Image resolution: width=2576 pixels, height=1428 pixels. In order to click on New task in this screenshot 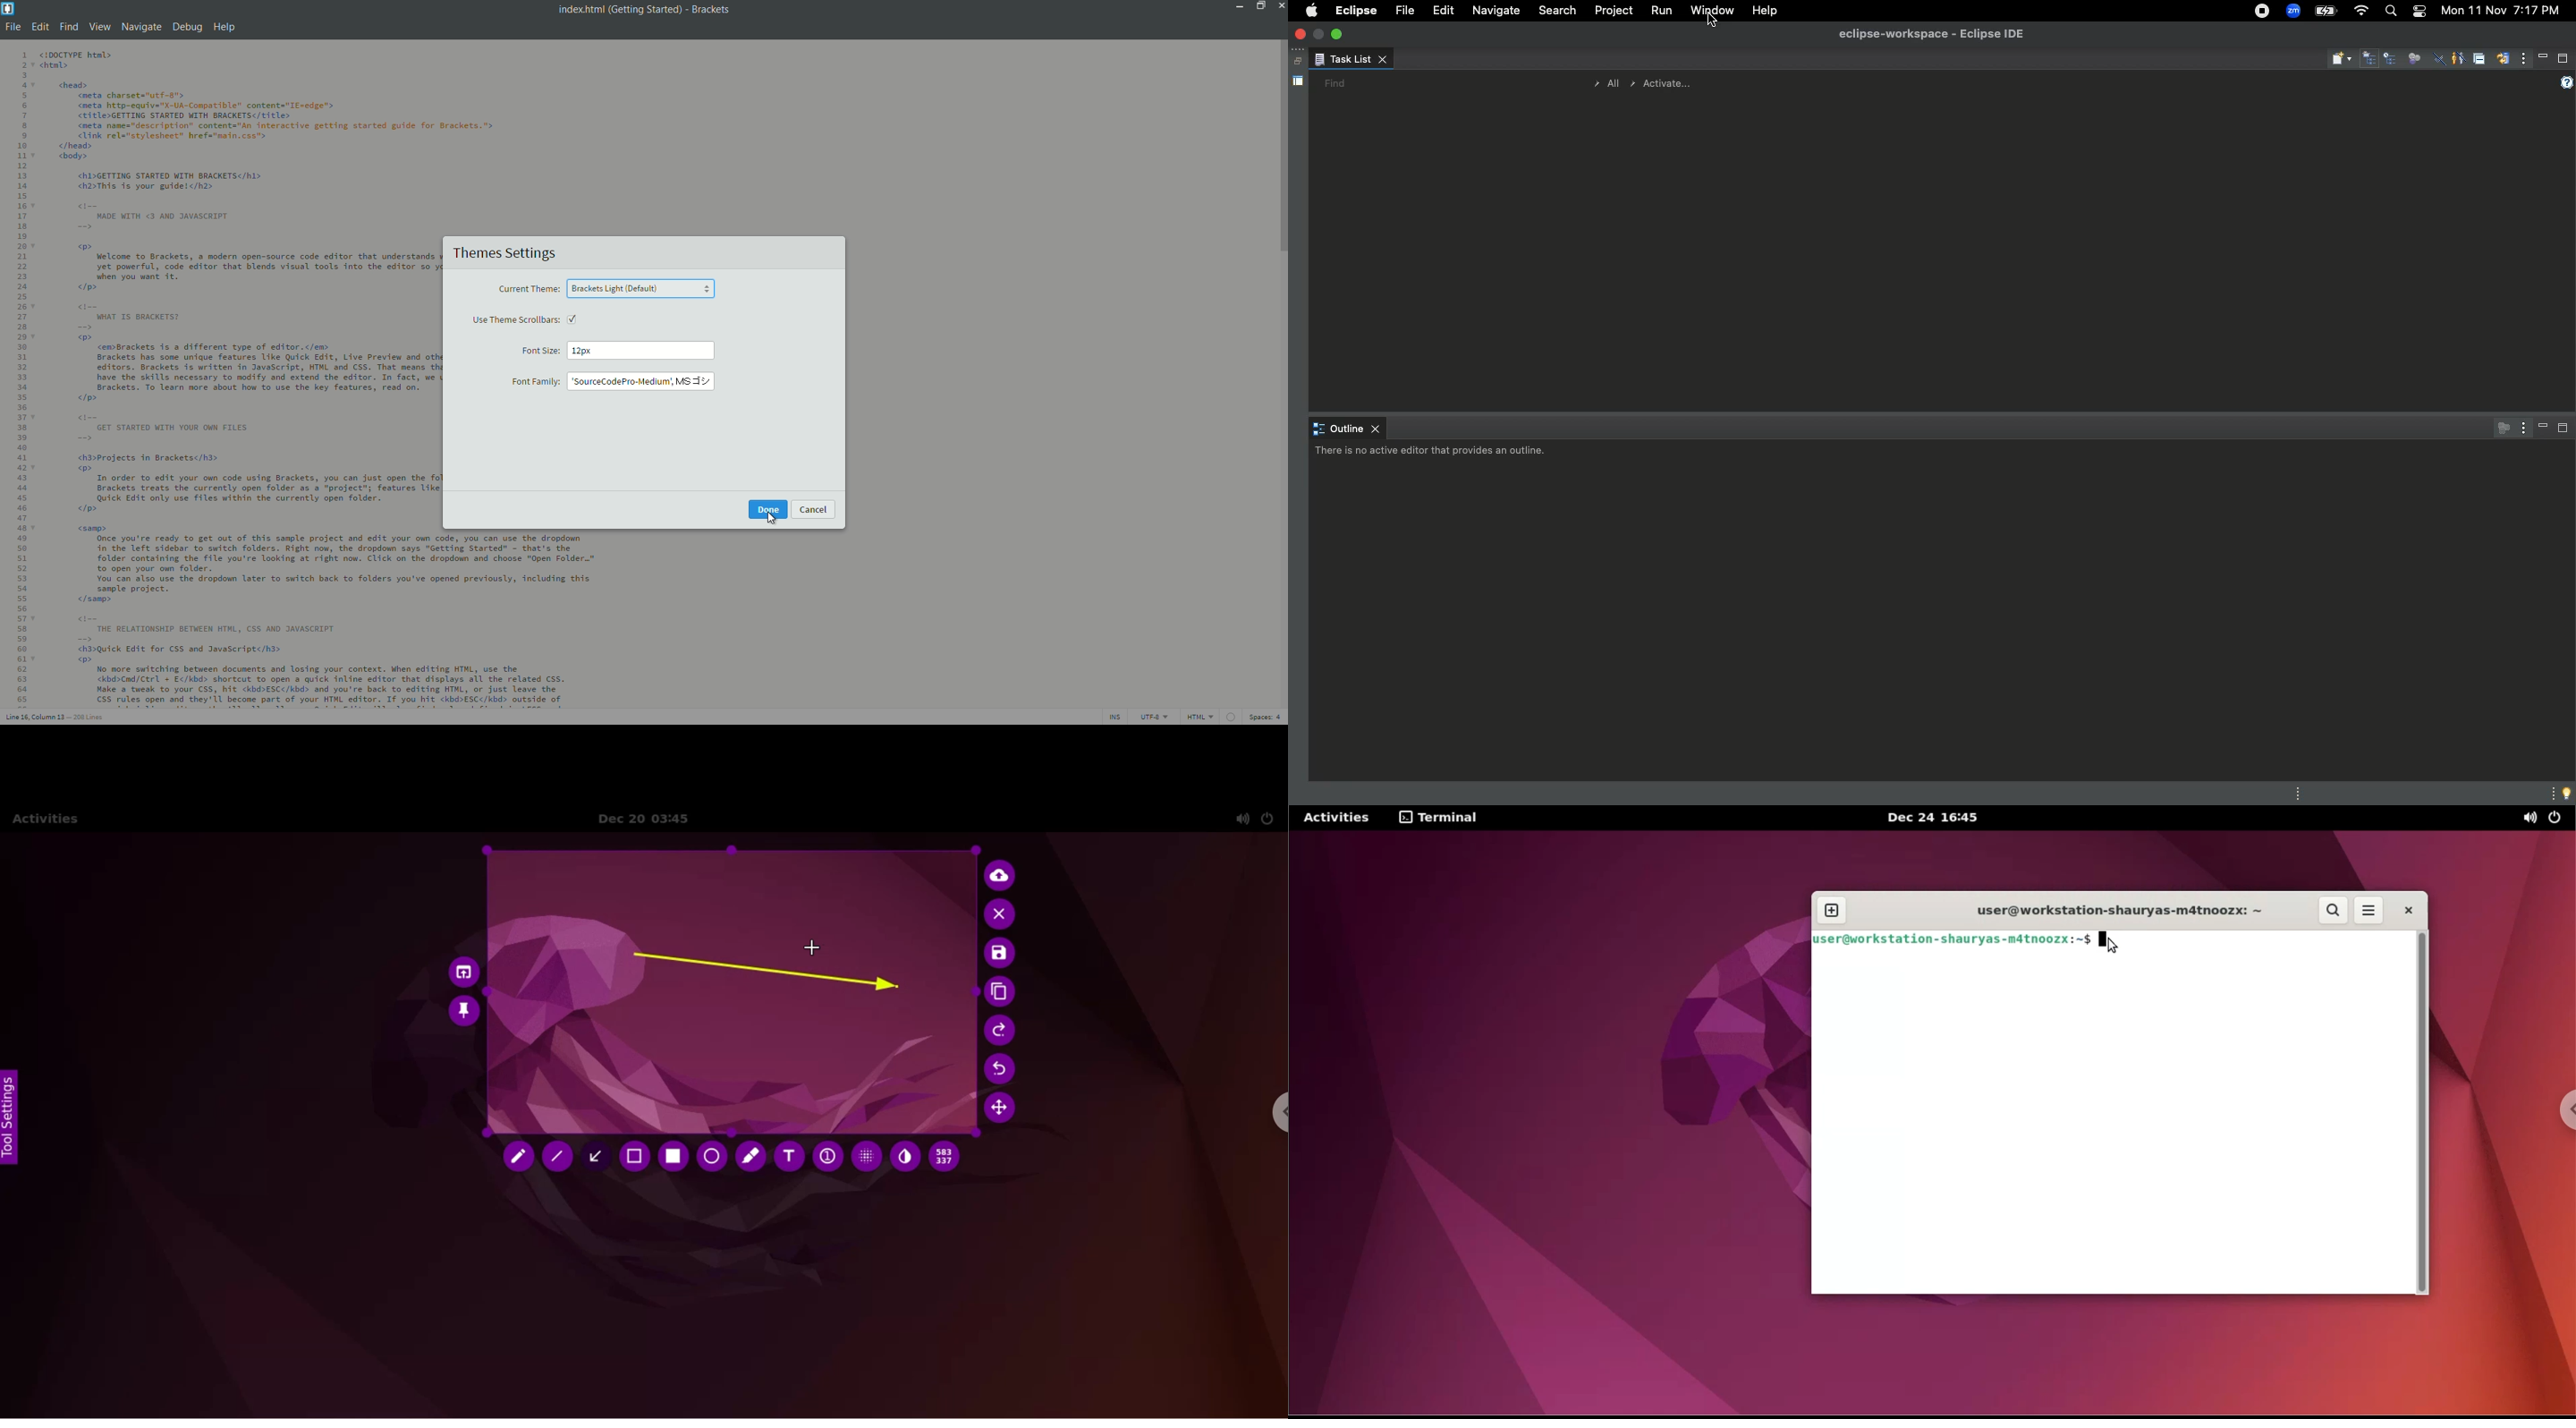, I will do `click(2342, 59)`.